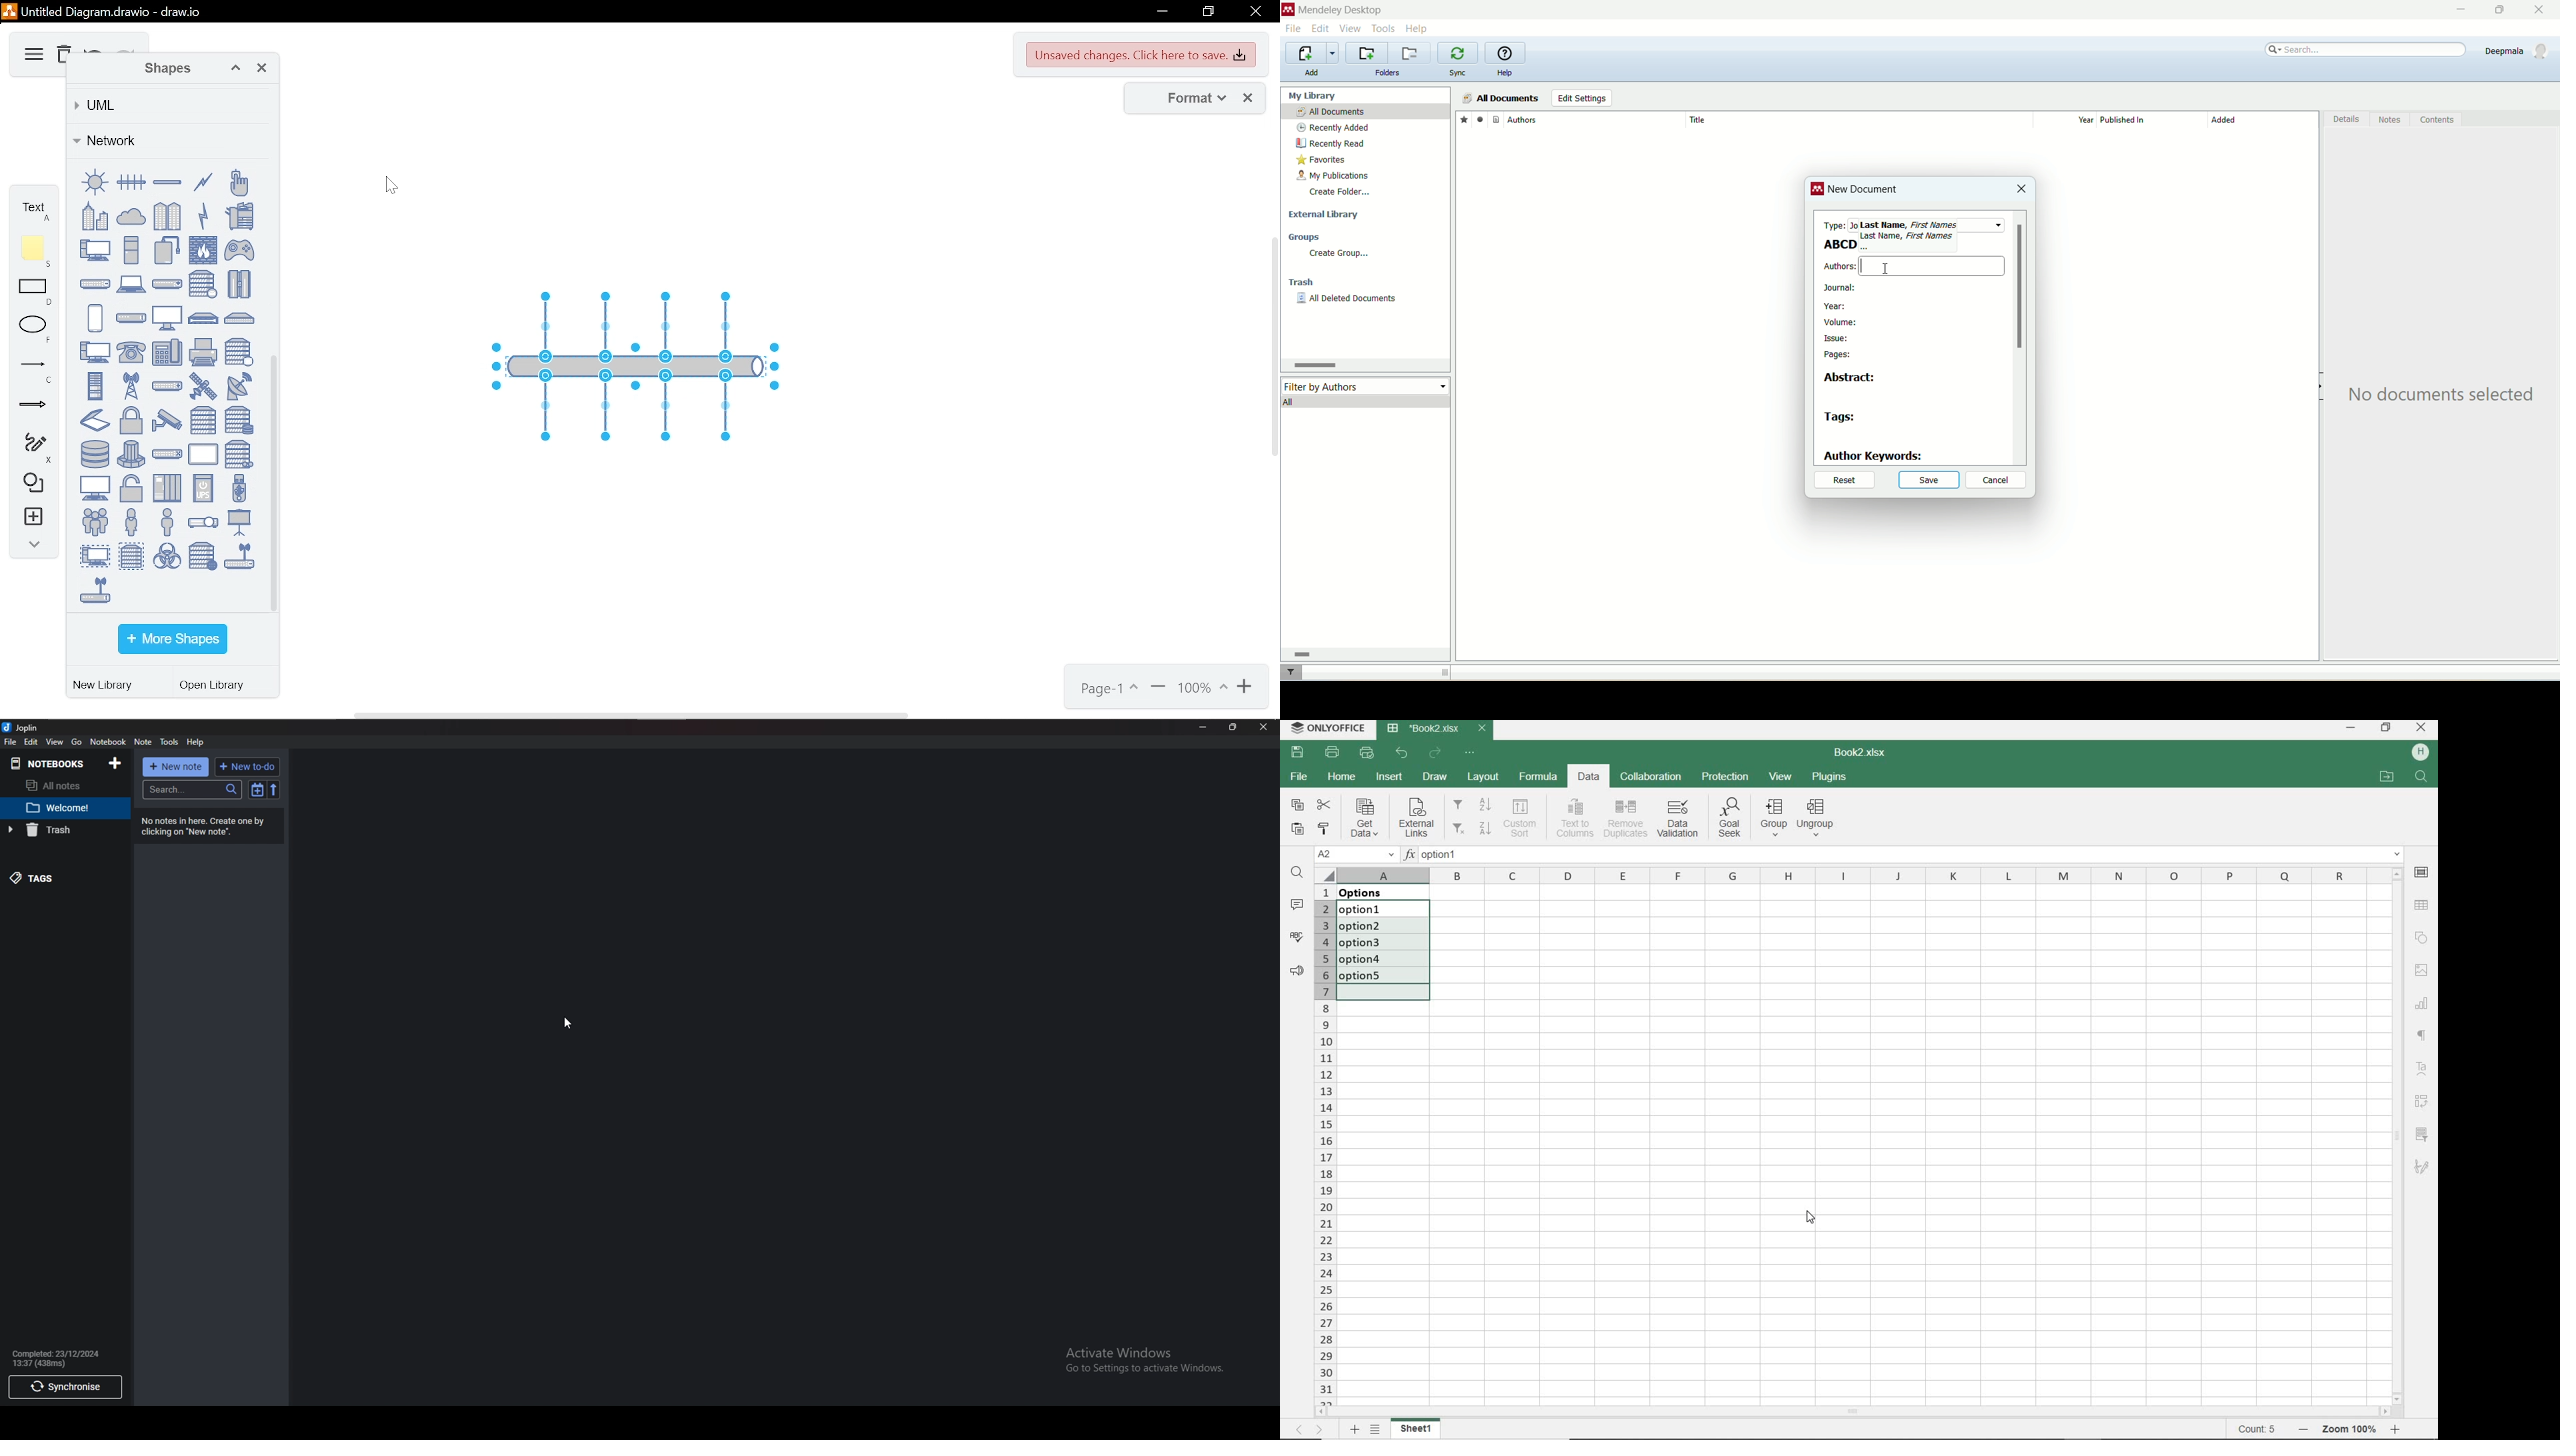 The height and width of the screenshot is (1456, 2576). Describe the element at coordinates (1310, 53) in the screenshot. I see `import` at that location.